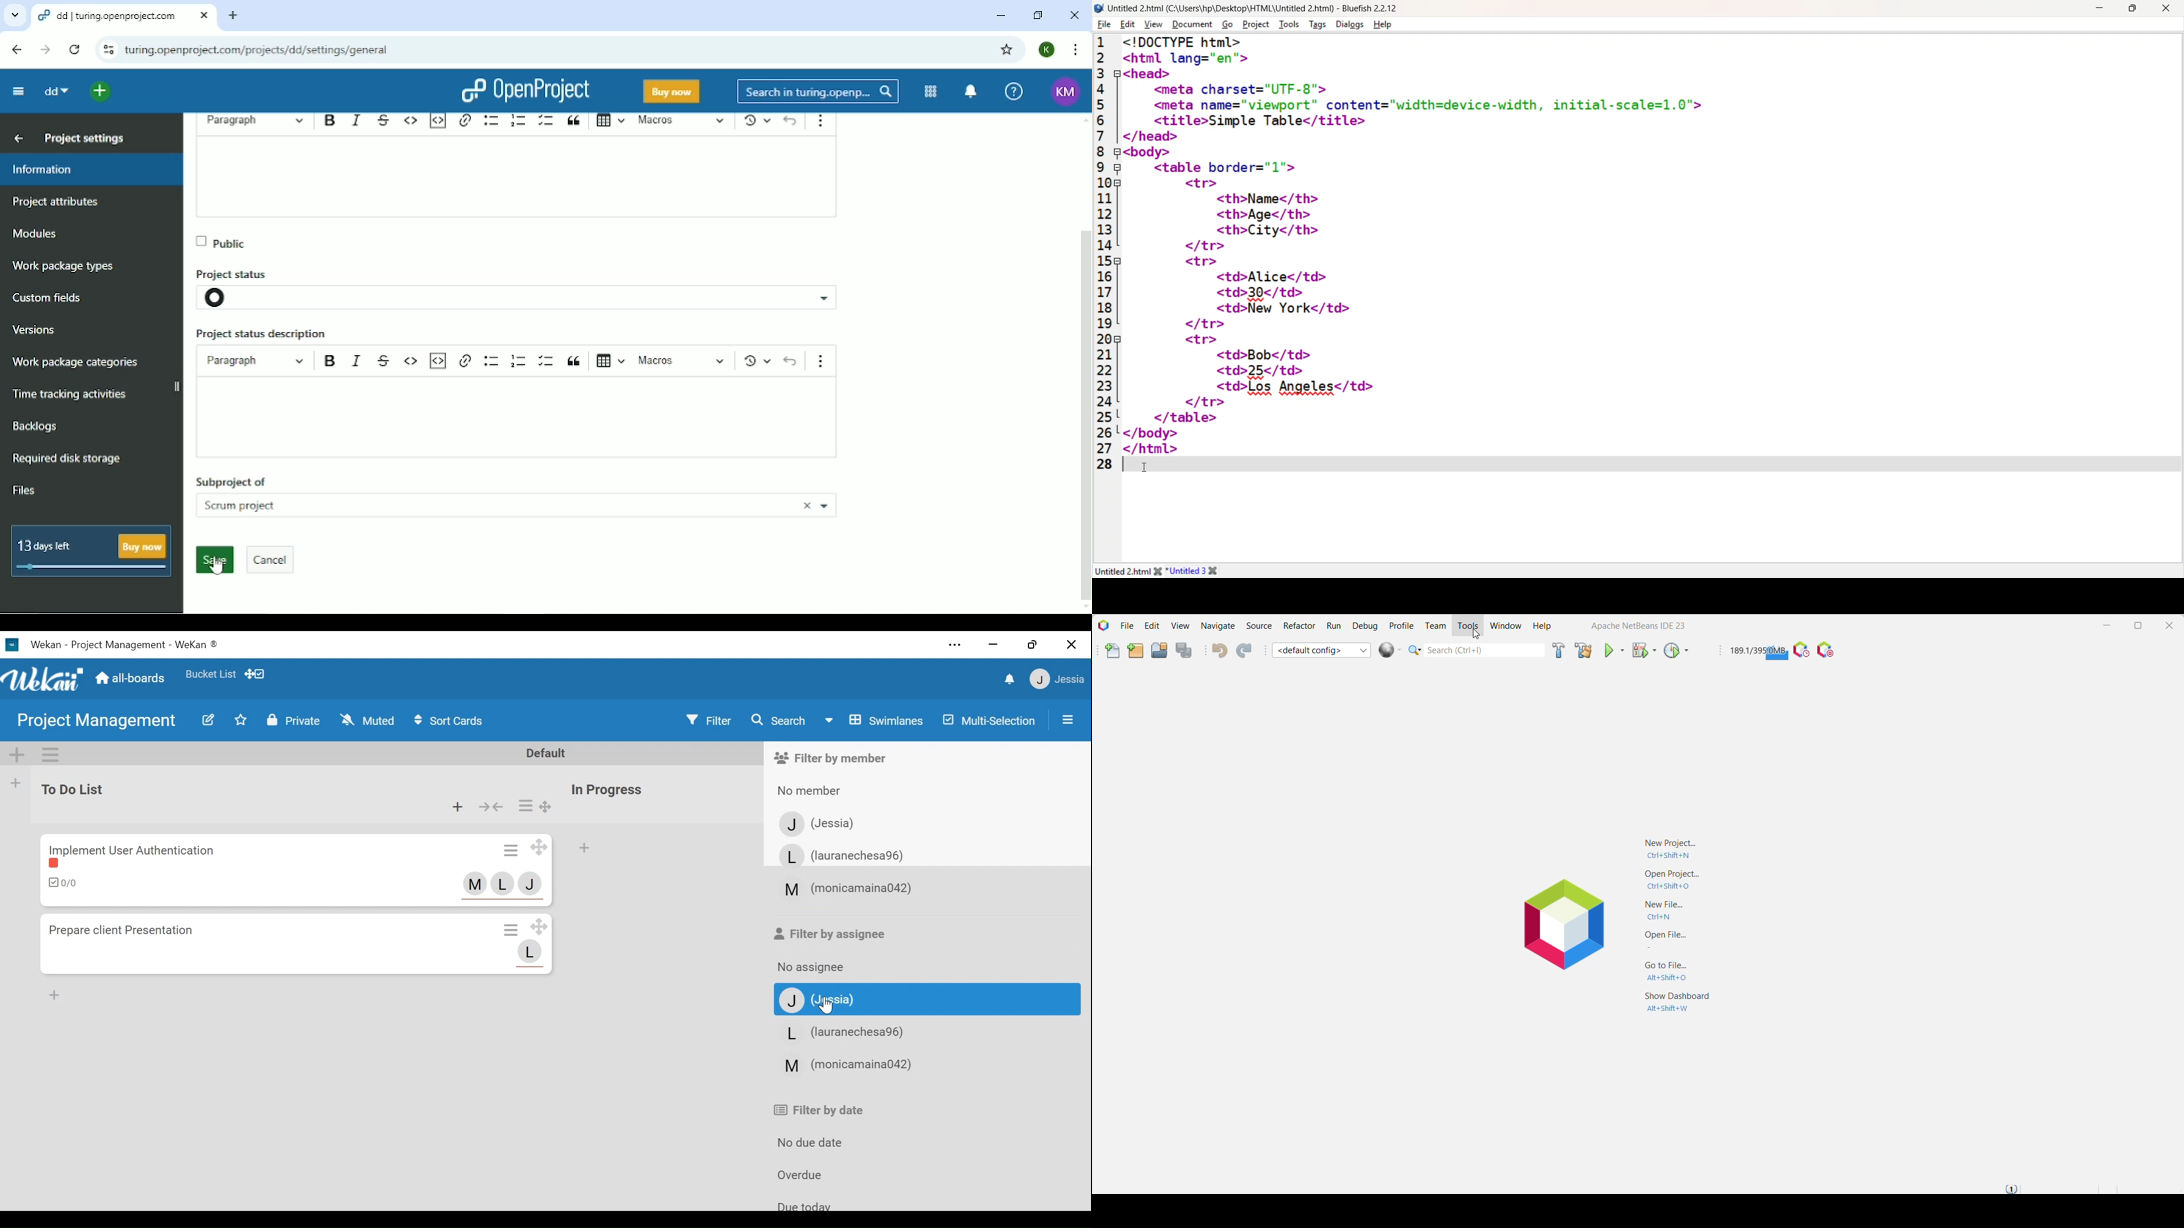 The height and width of the screenshot is (1232, 2184). Describe the element at coordinates (257, 674) in the screenshot. I see `Show Desktop drag handles` at that location.